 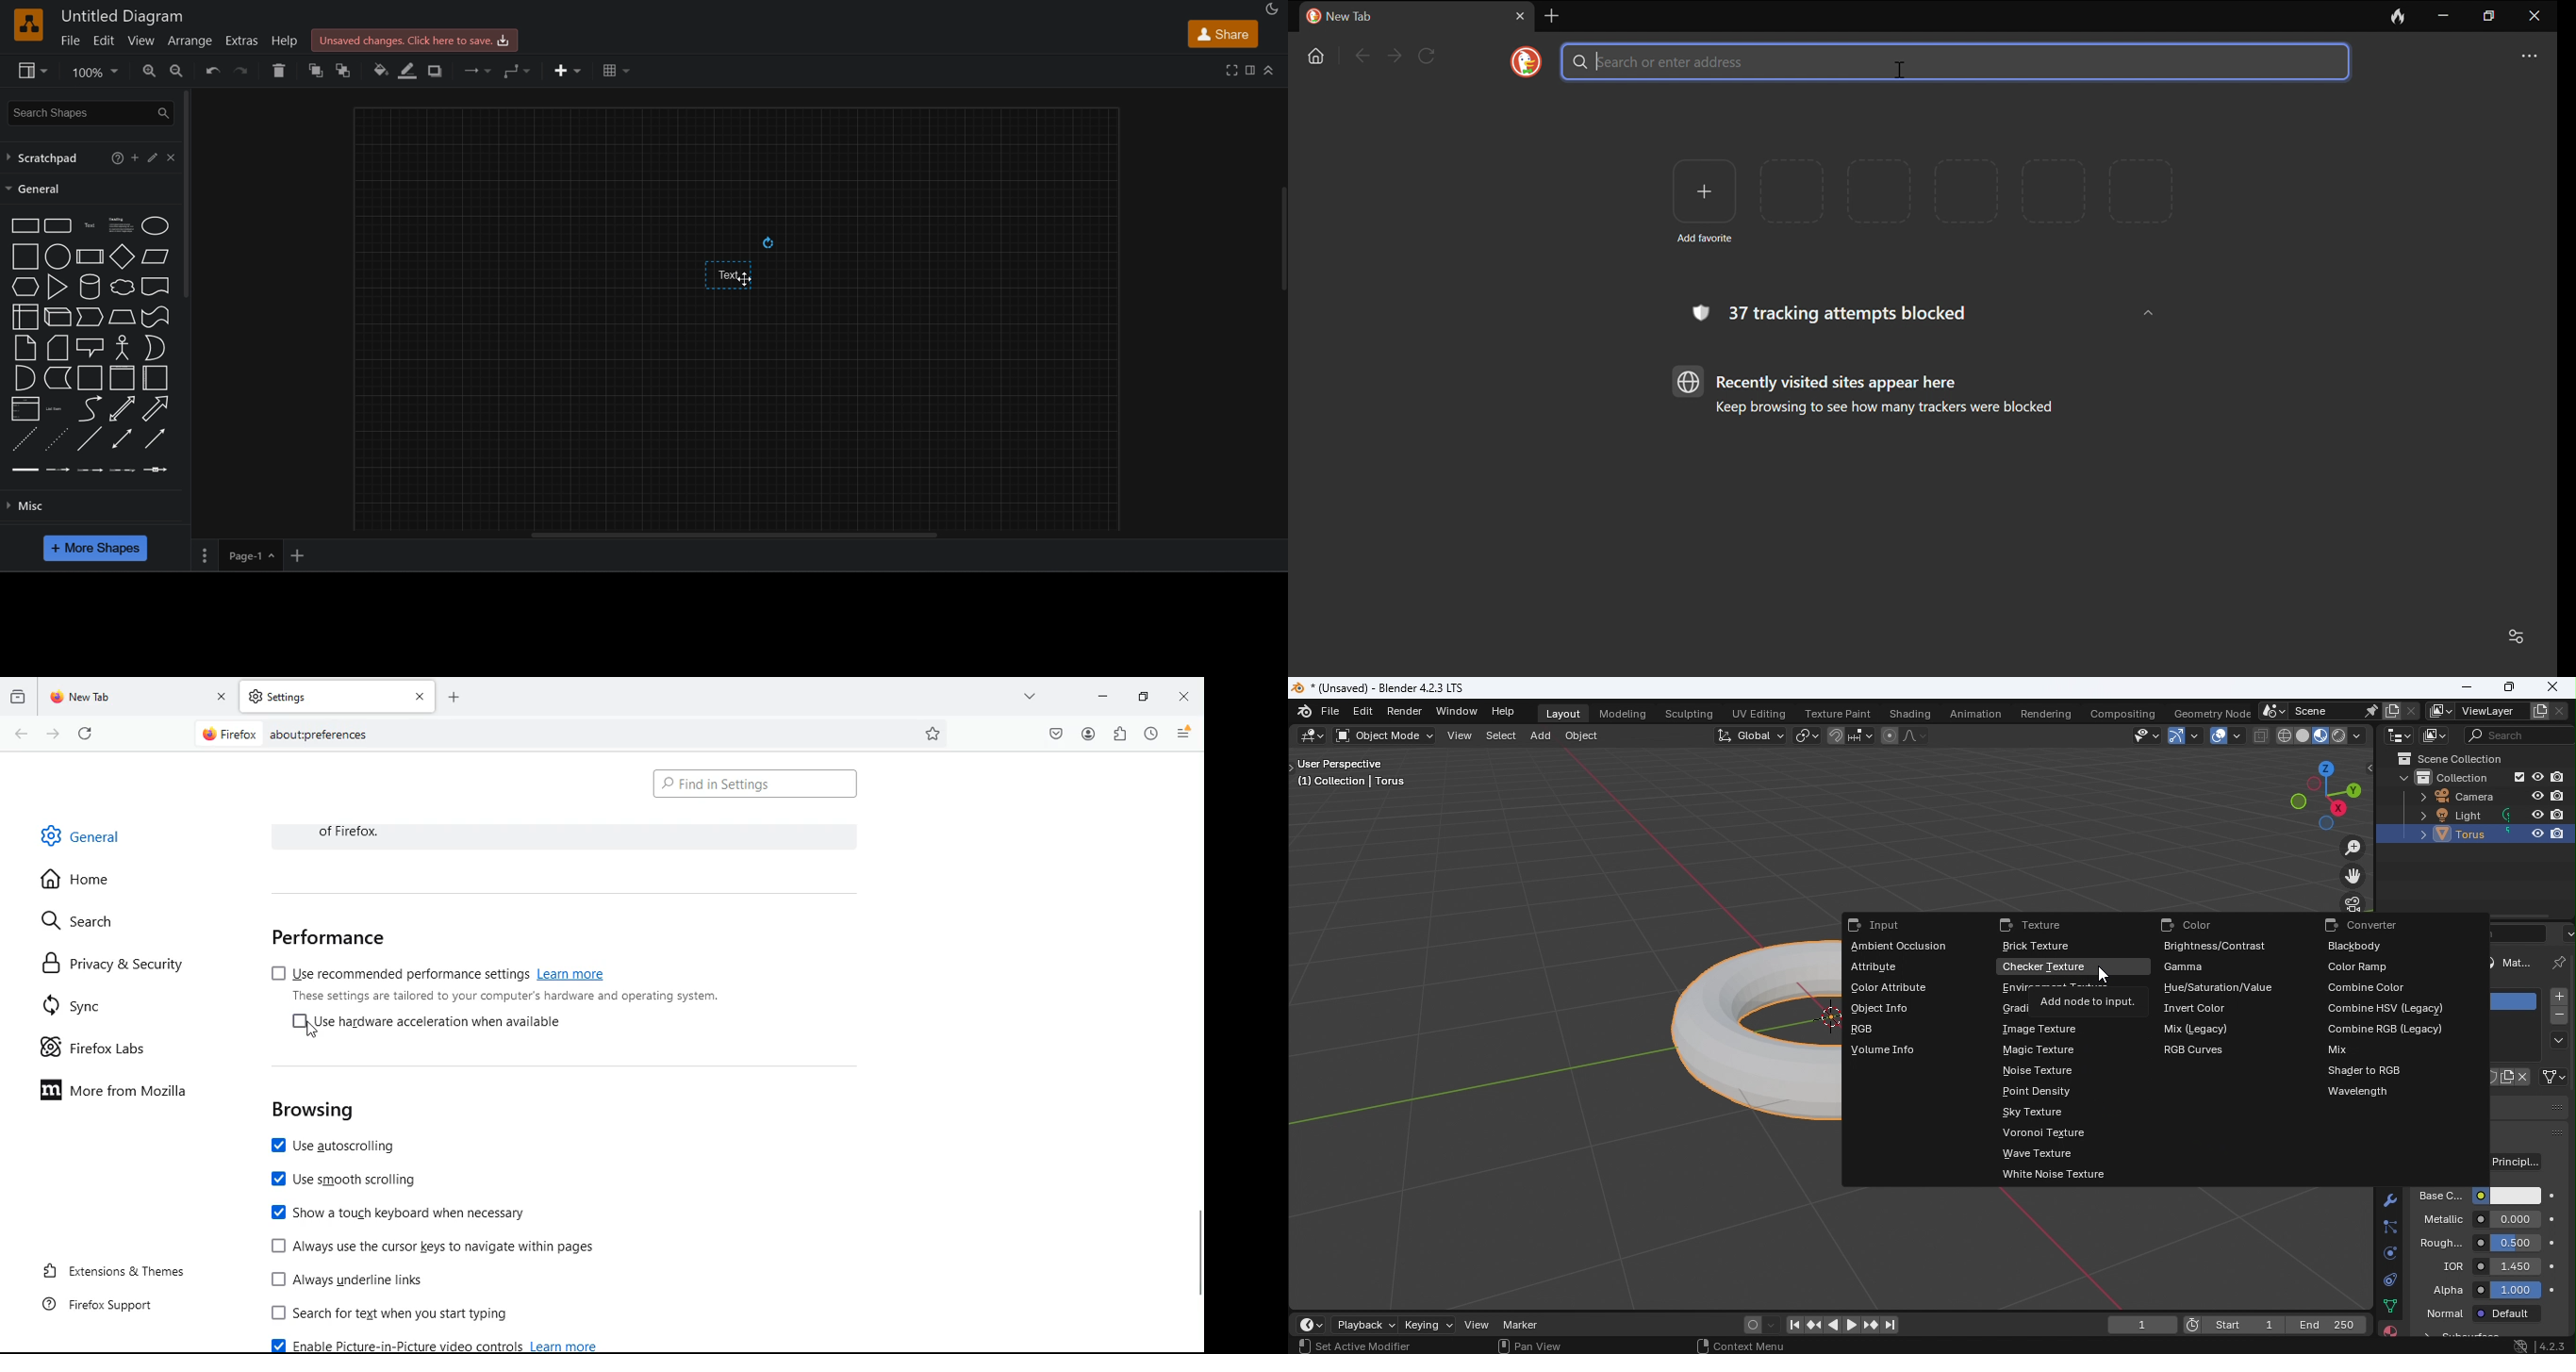 What do you see at coordinates (2465, 688) in the screenshot?
I see `Minimize` at bounding box center [2465, 688].